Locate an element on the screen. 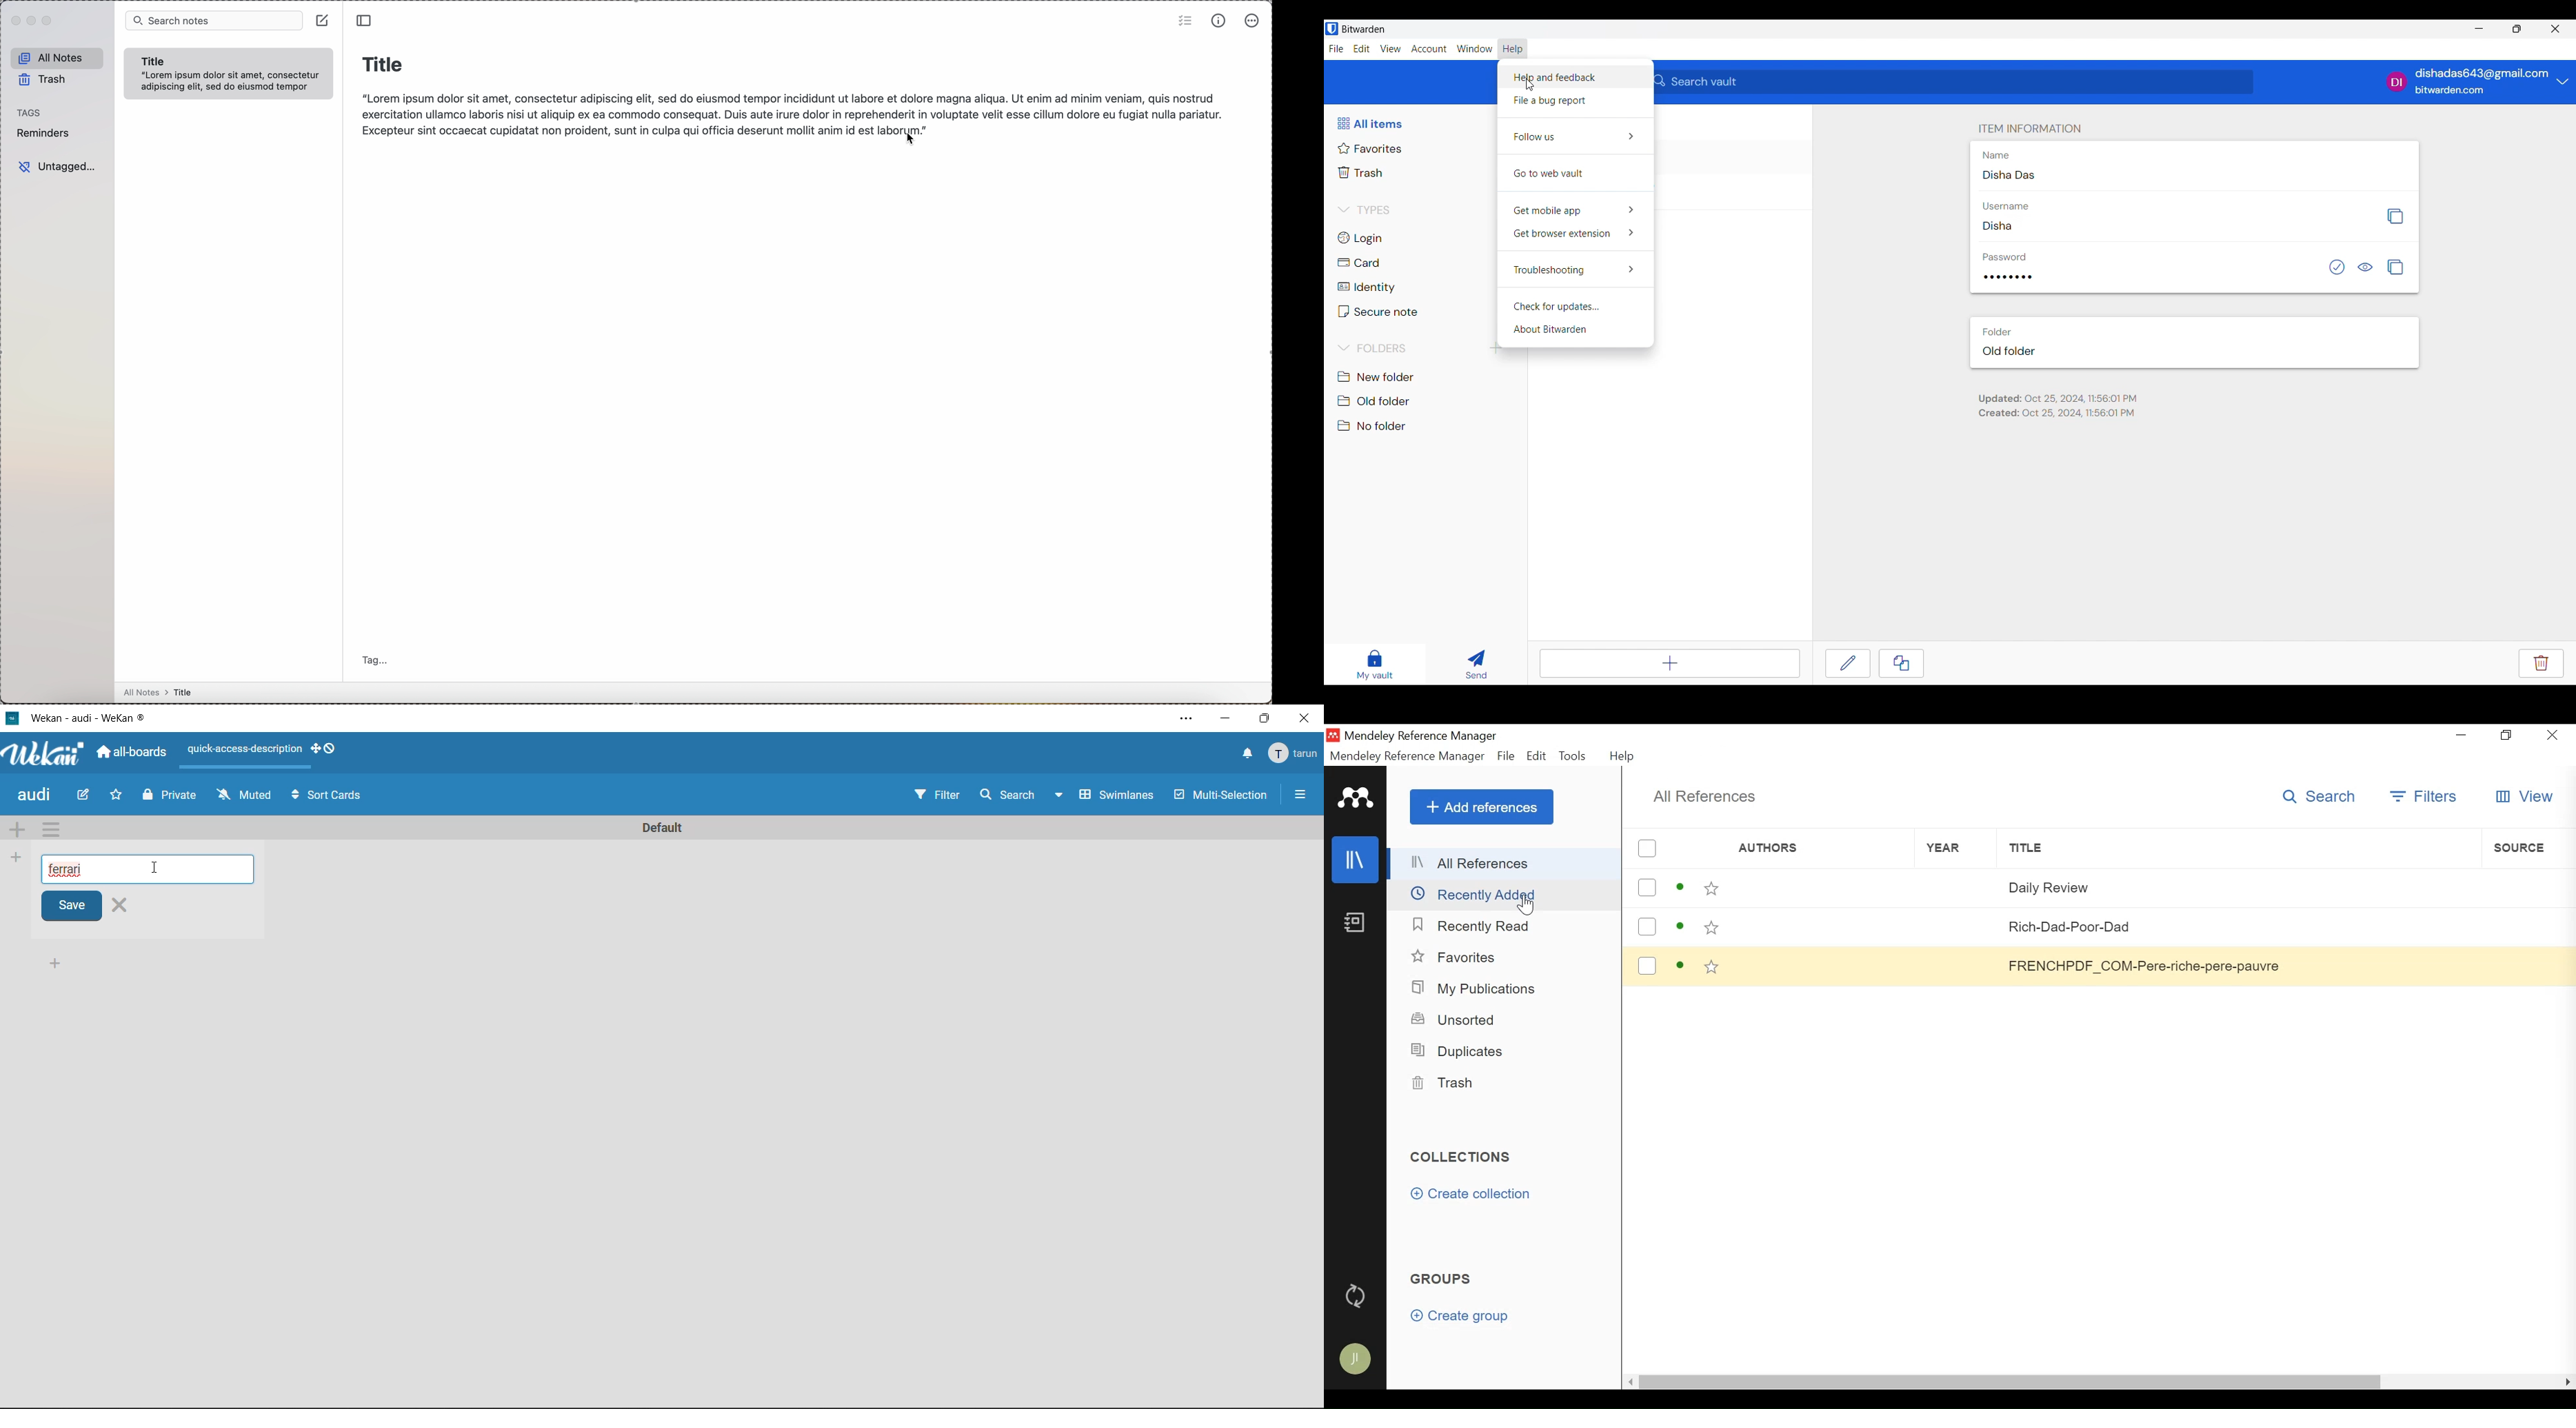 The height and width of the screenshot is (1428, 2576). Author is located at coordinates (1803, 928).